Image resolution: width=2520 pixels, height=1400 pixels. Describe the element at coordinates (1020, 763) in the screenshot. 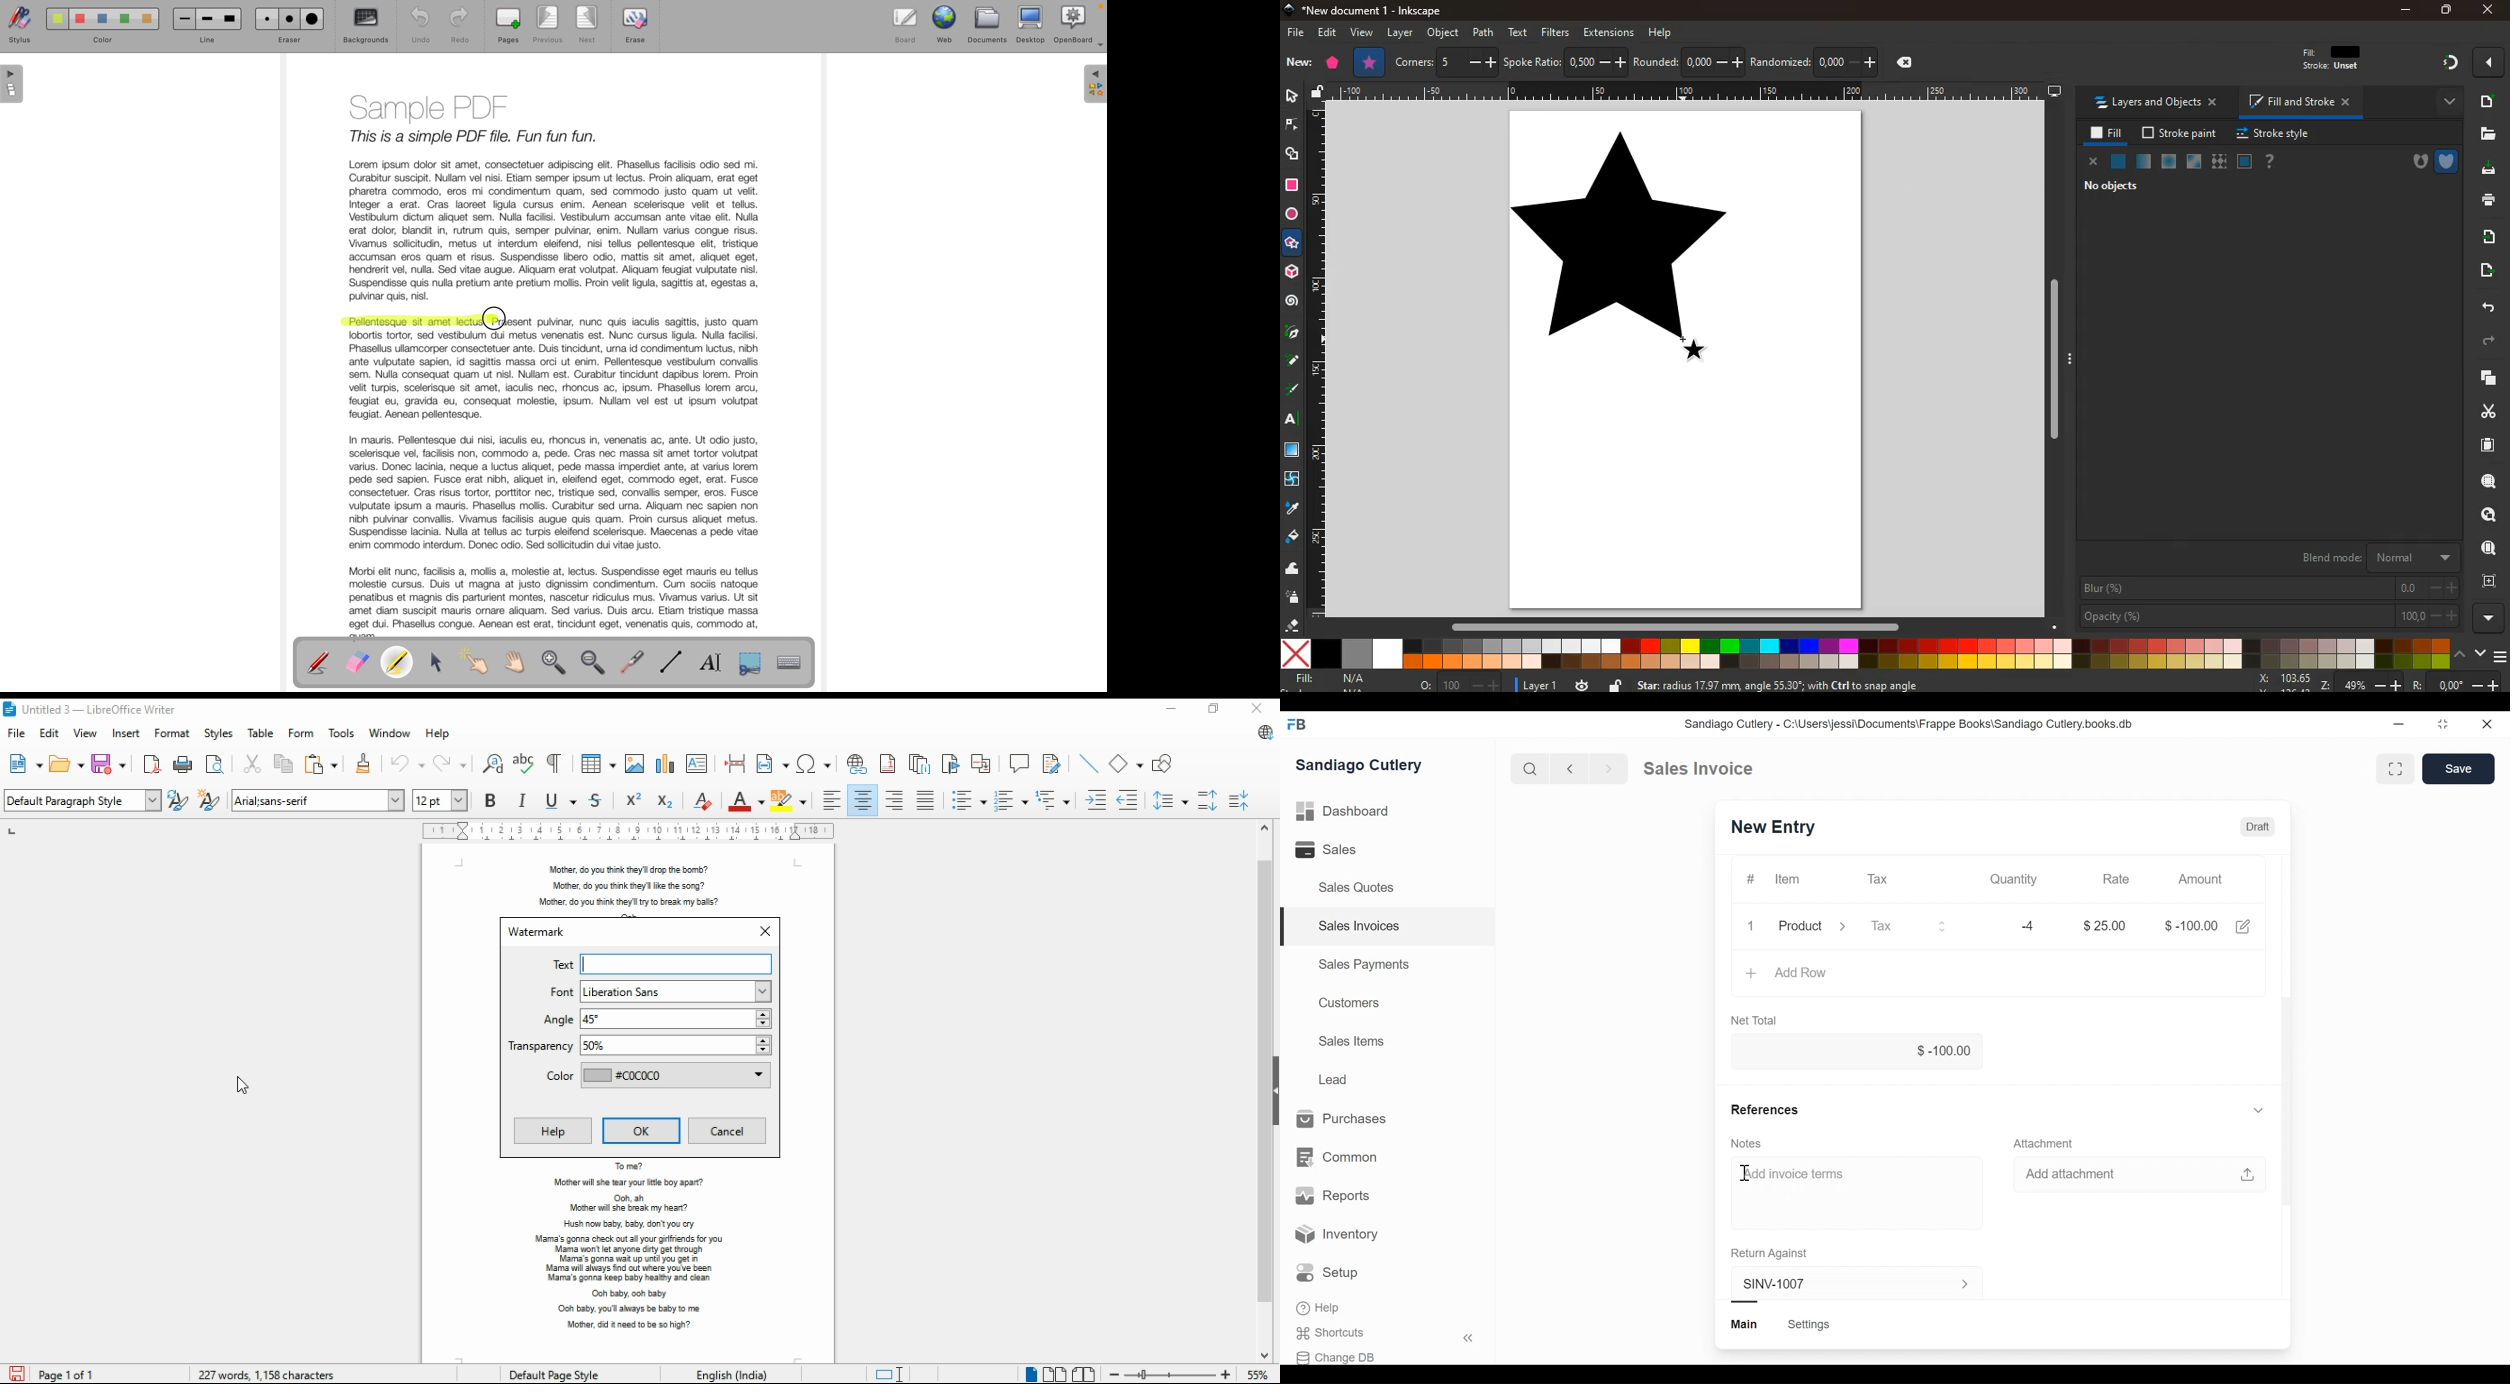

I see `insert comment` at that location.